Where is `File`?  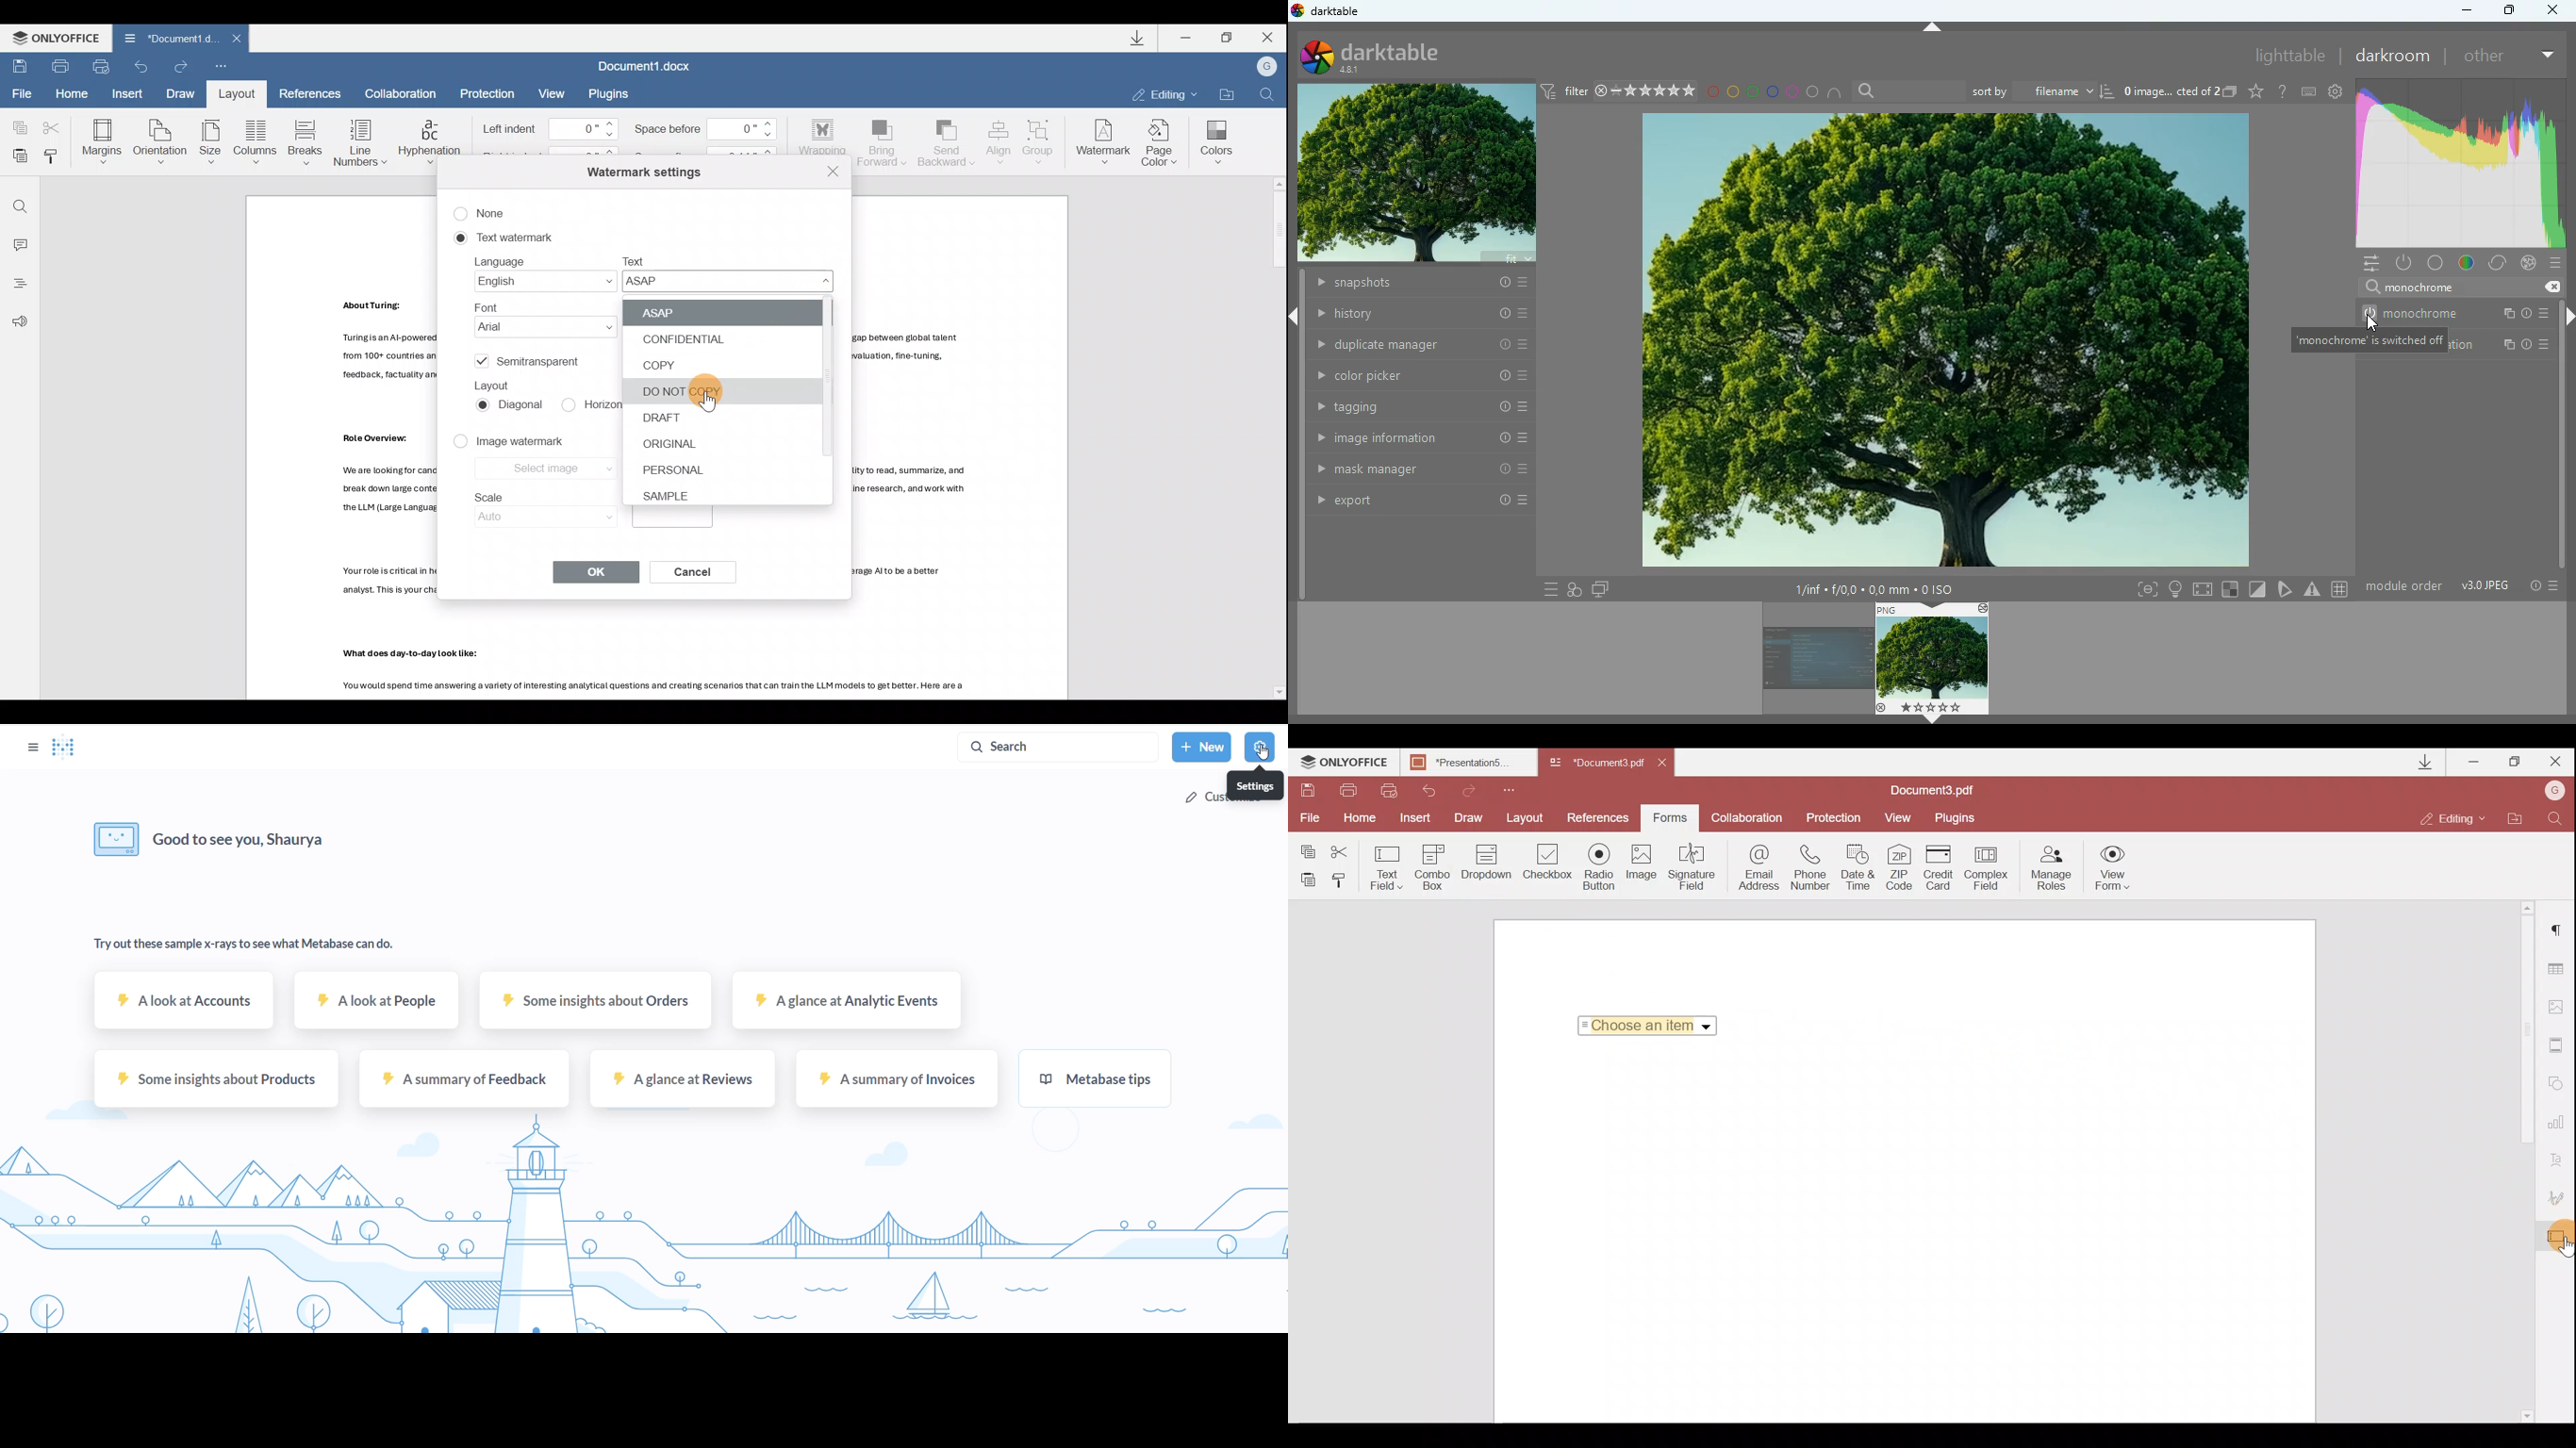
File is located at coordinates (19, 94).